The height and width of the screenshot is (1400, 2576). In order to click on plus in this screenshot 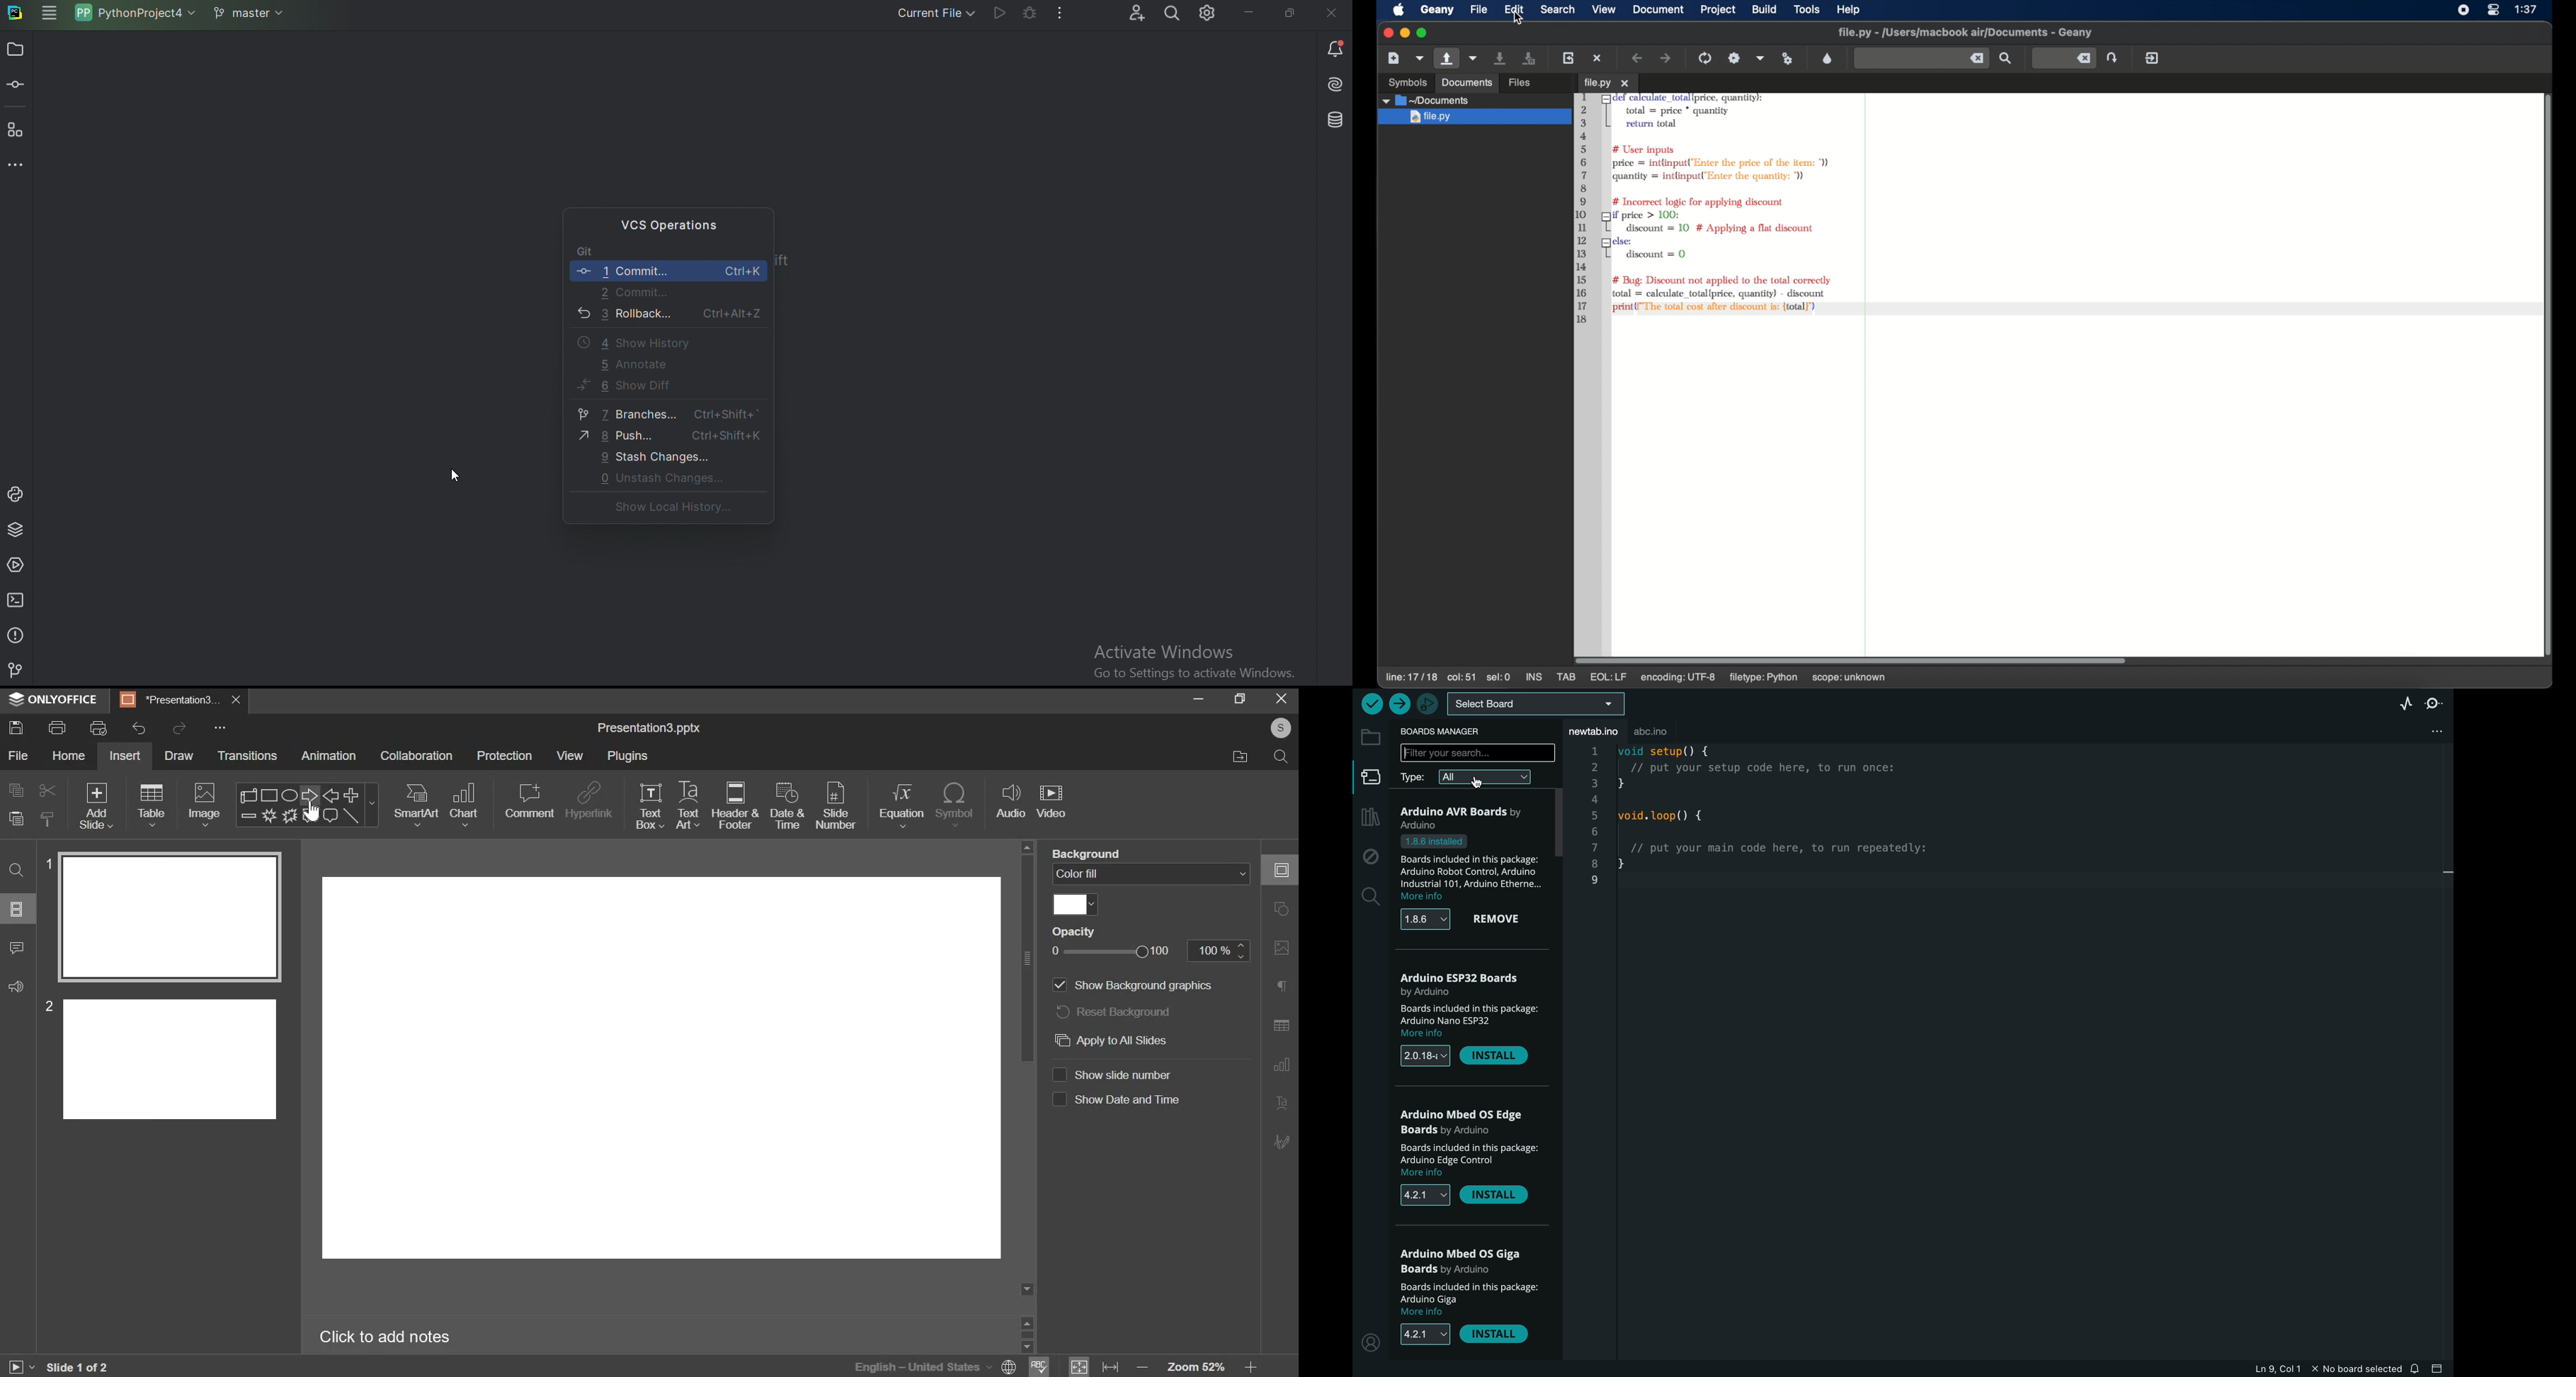, I will do `click(352, 794)`.